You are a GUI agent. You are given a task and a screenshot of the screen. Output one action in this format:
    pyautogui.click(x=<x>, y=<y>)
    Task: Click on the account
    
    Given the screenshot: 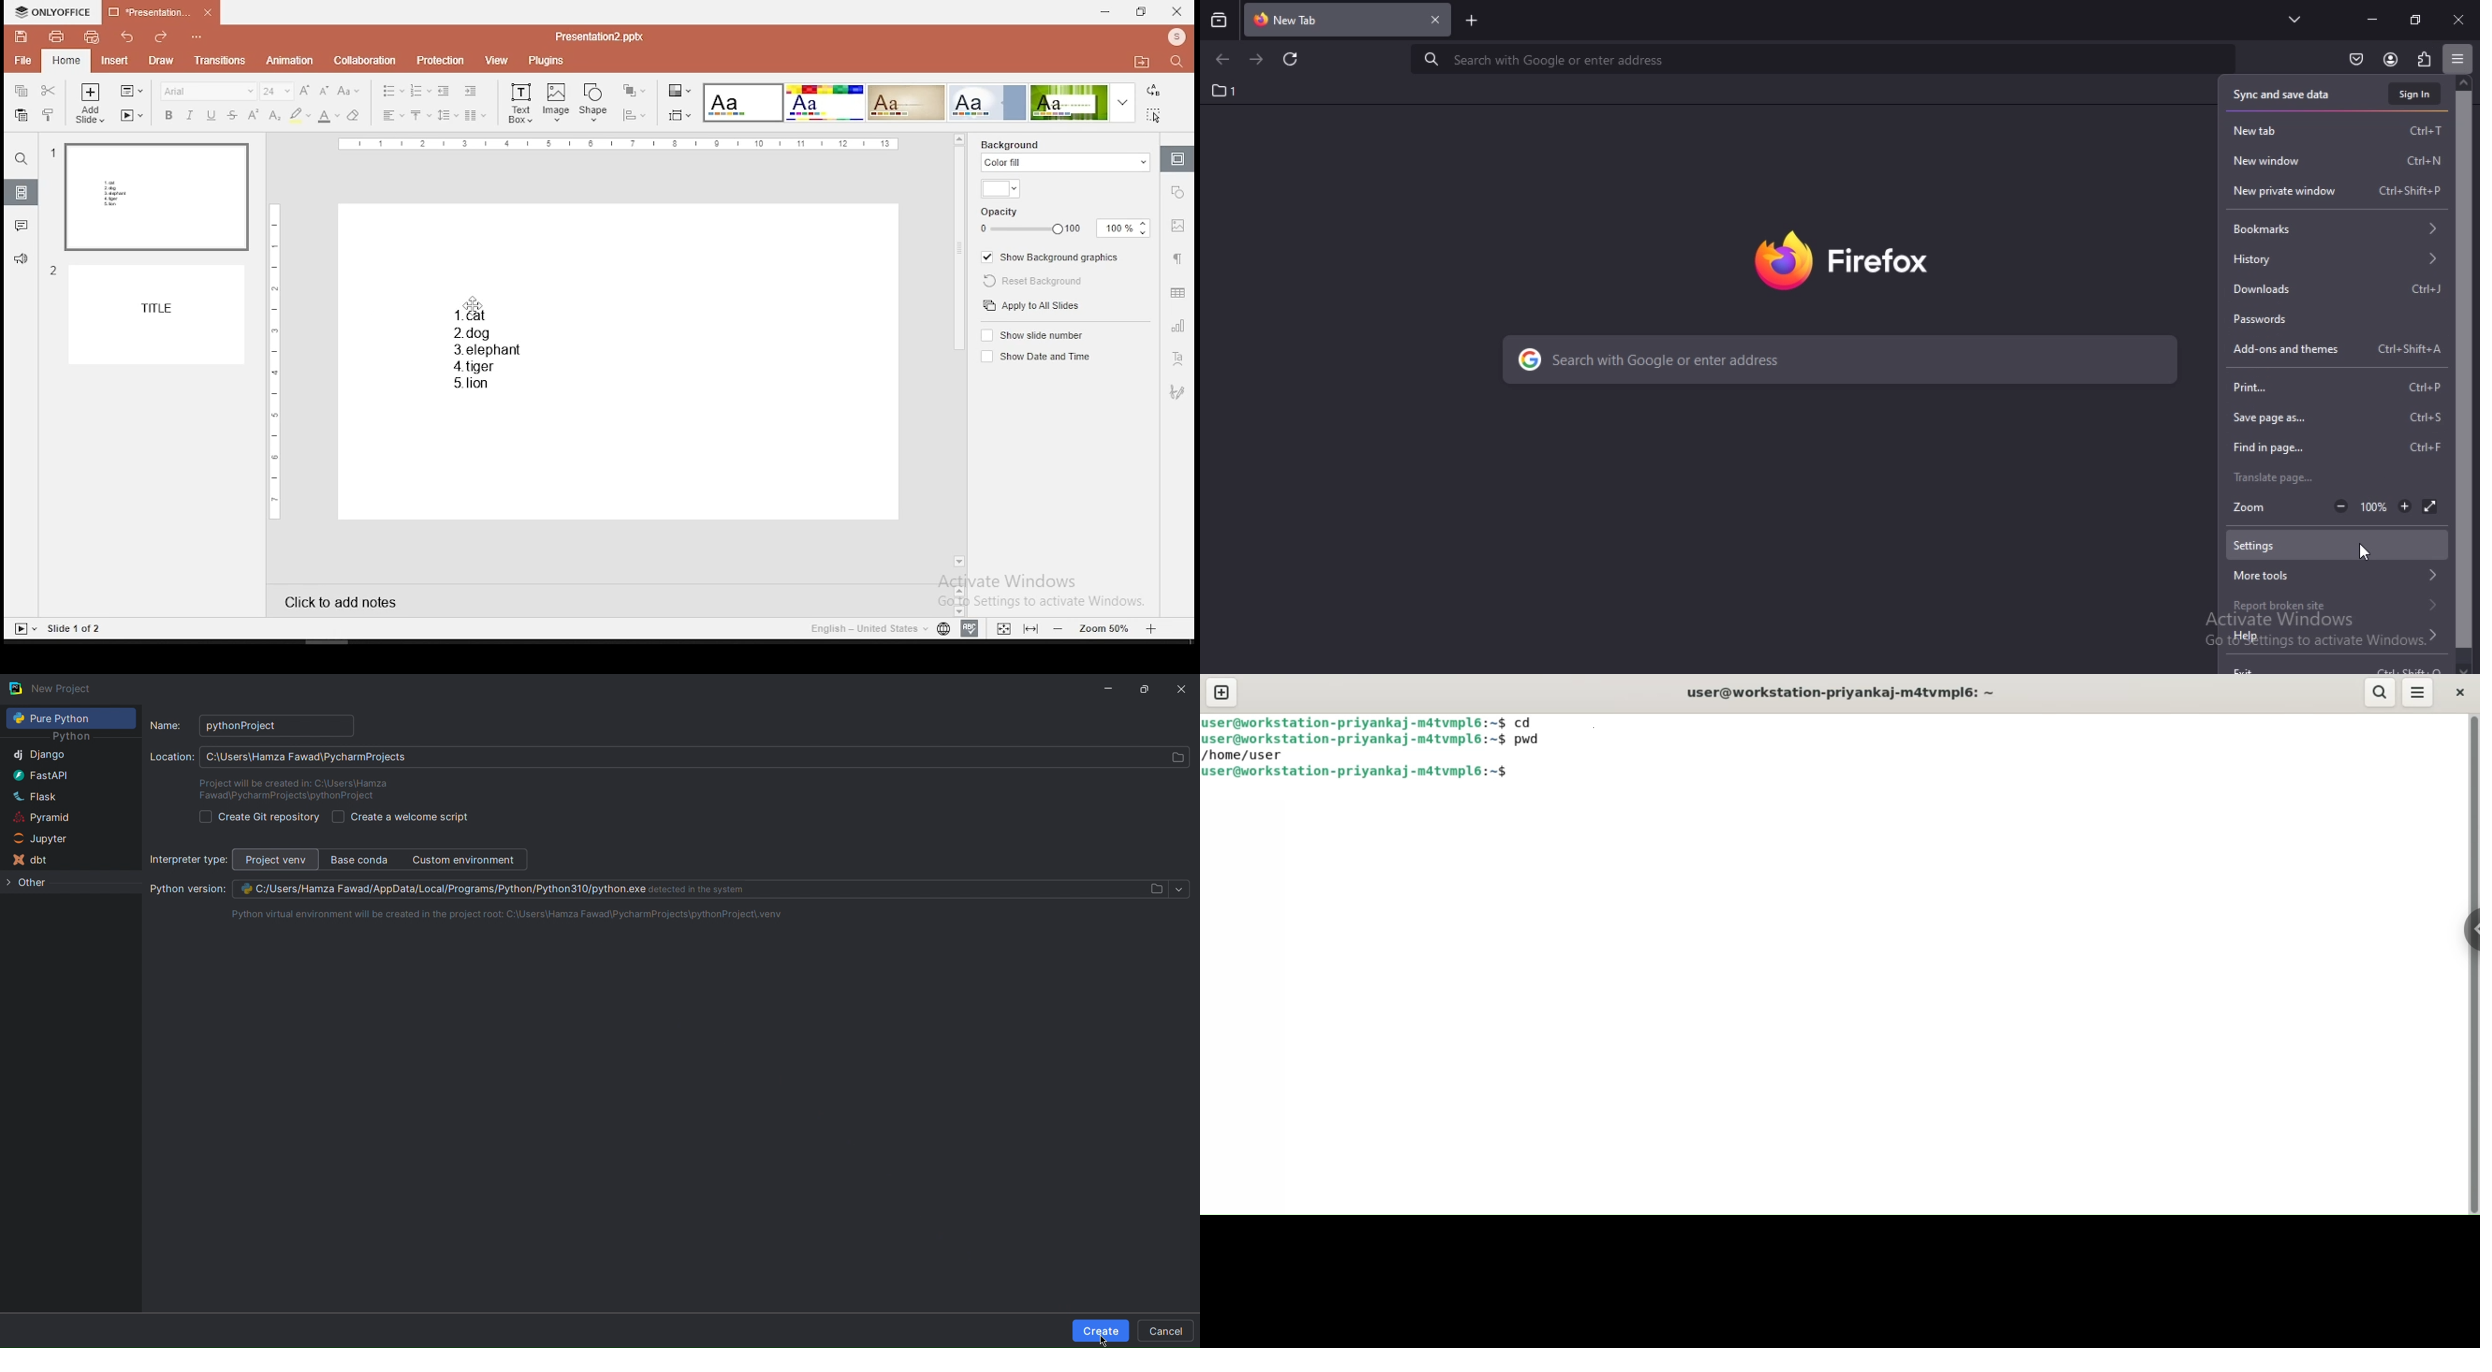 What is the action you would take?
    pyautogui.click(x=2390, y=60)
    